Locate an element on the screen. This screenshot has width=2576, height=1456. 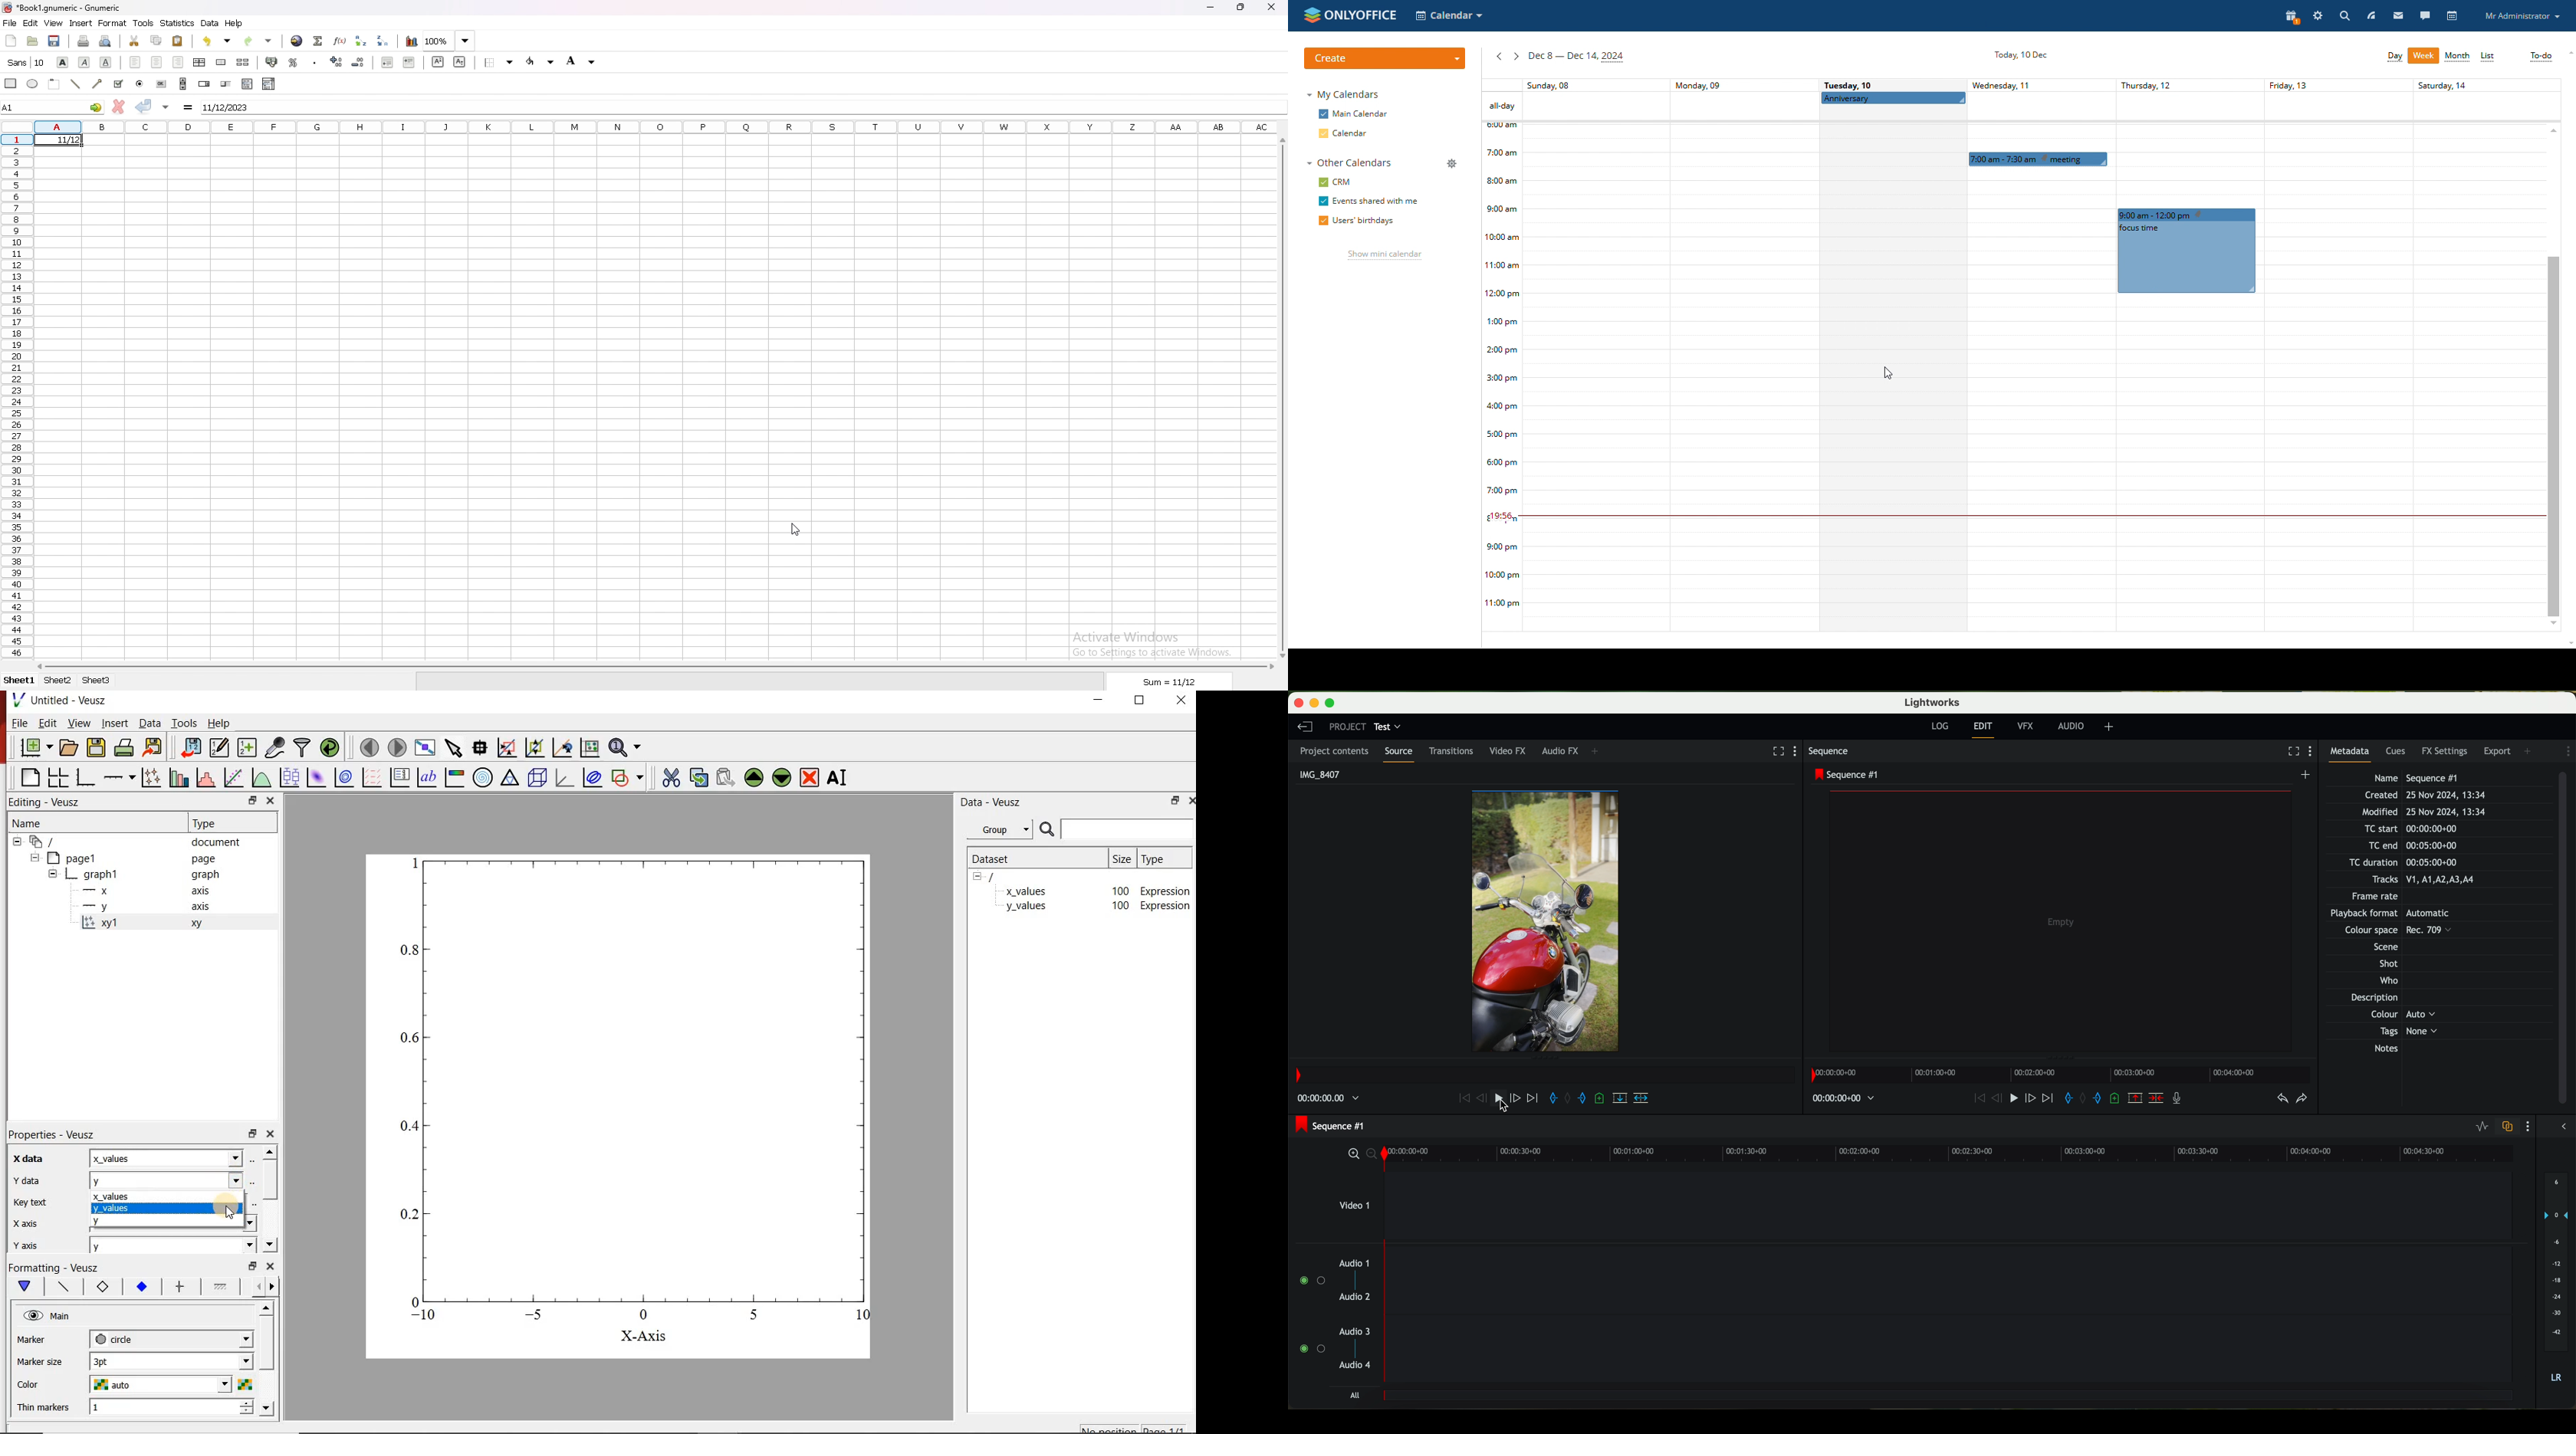
show/hide the full audio mix menu is located at coordinates (2564, 1125).